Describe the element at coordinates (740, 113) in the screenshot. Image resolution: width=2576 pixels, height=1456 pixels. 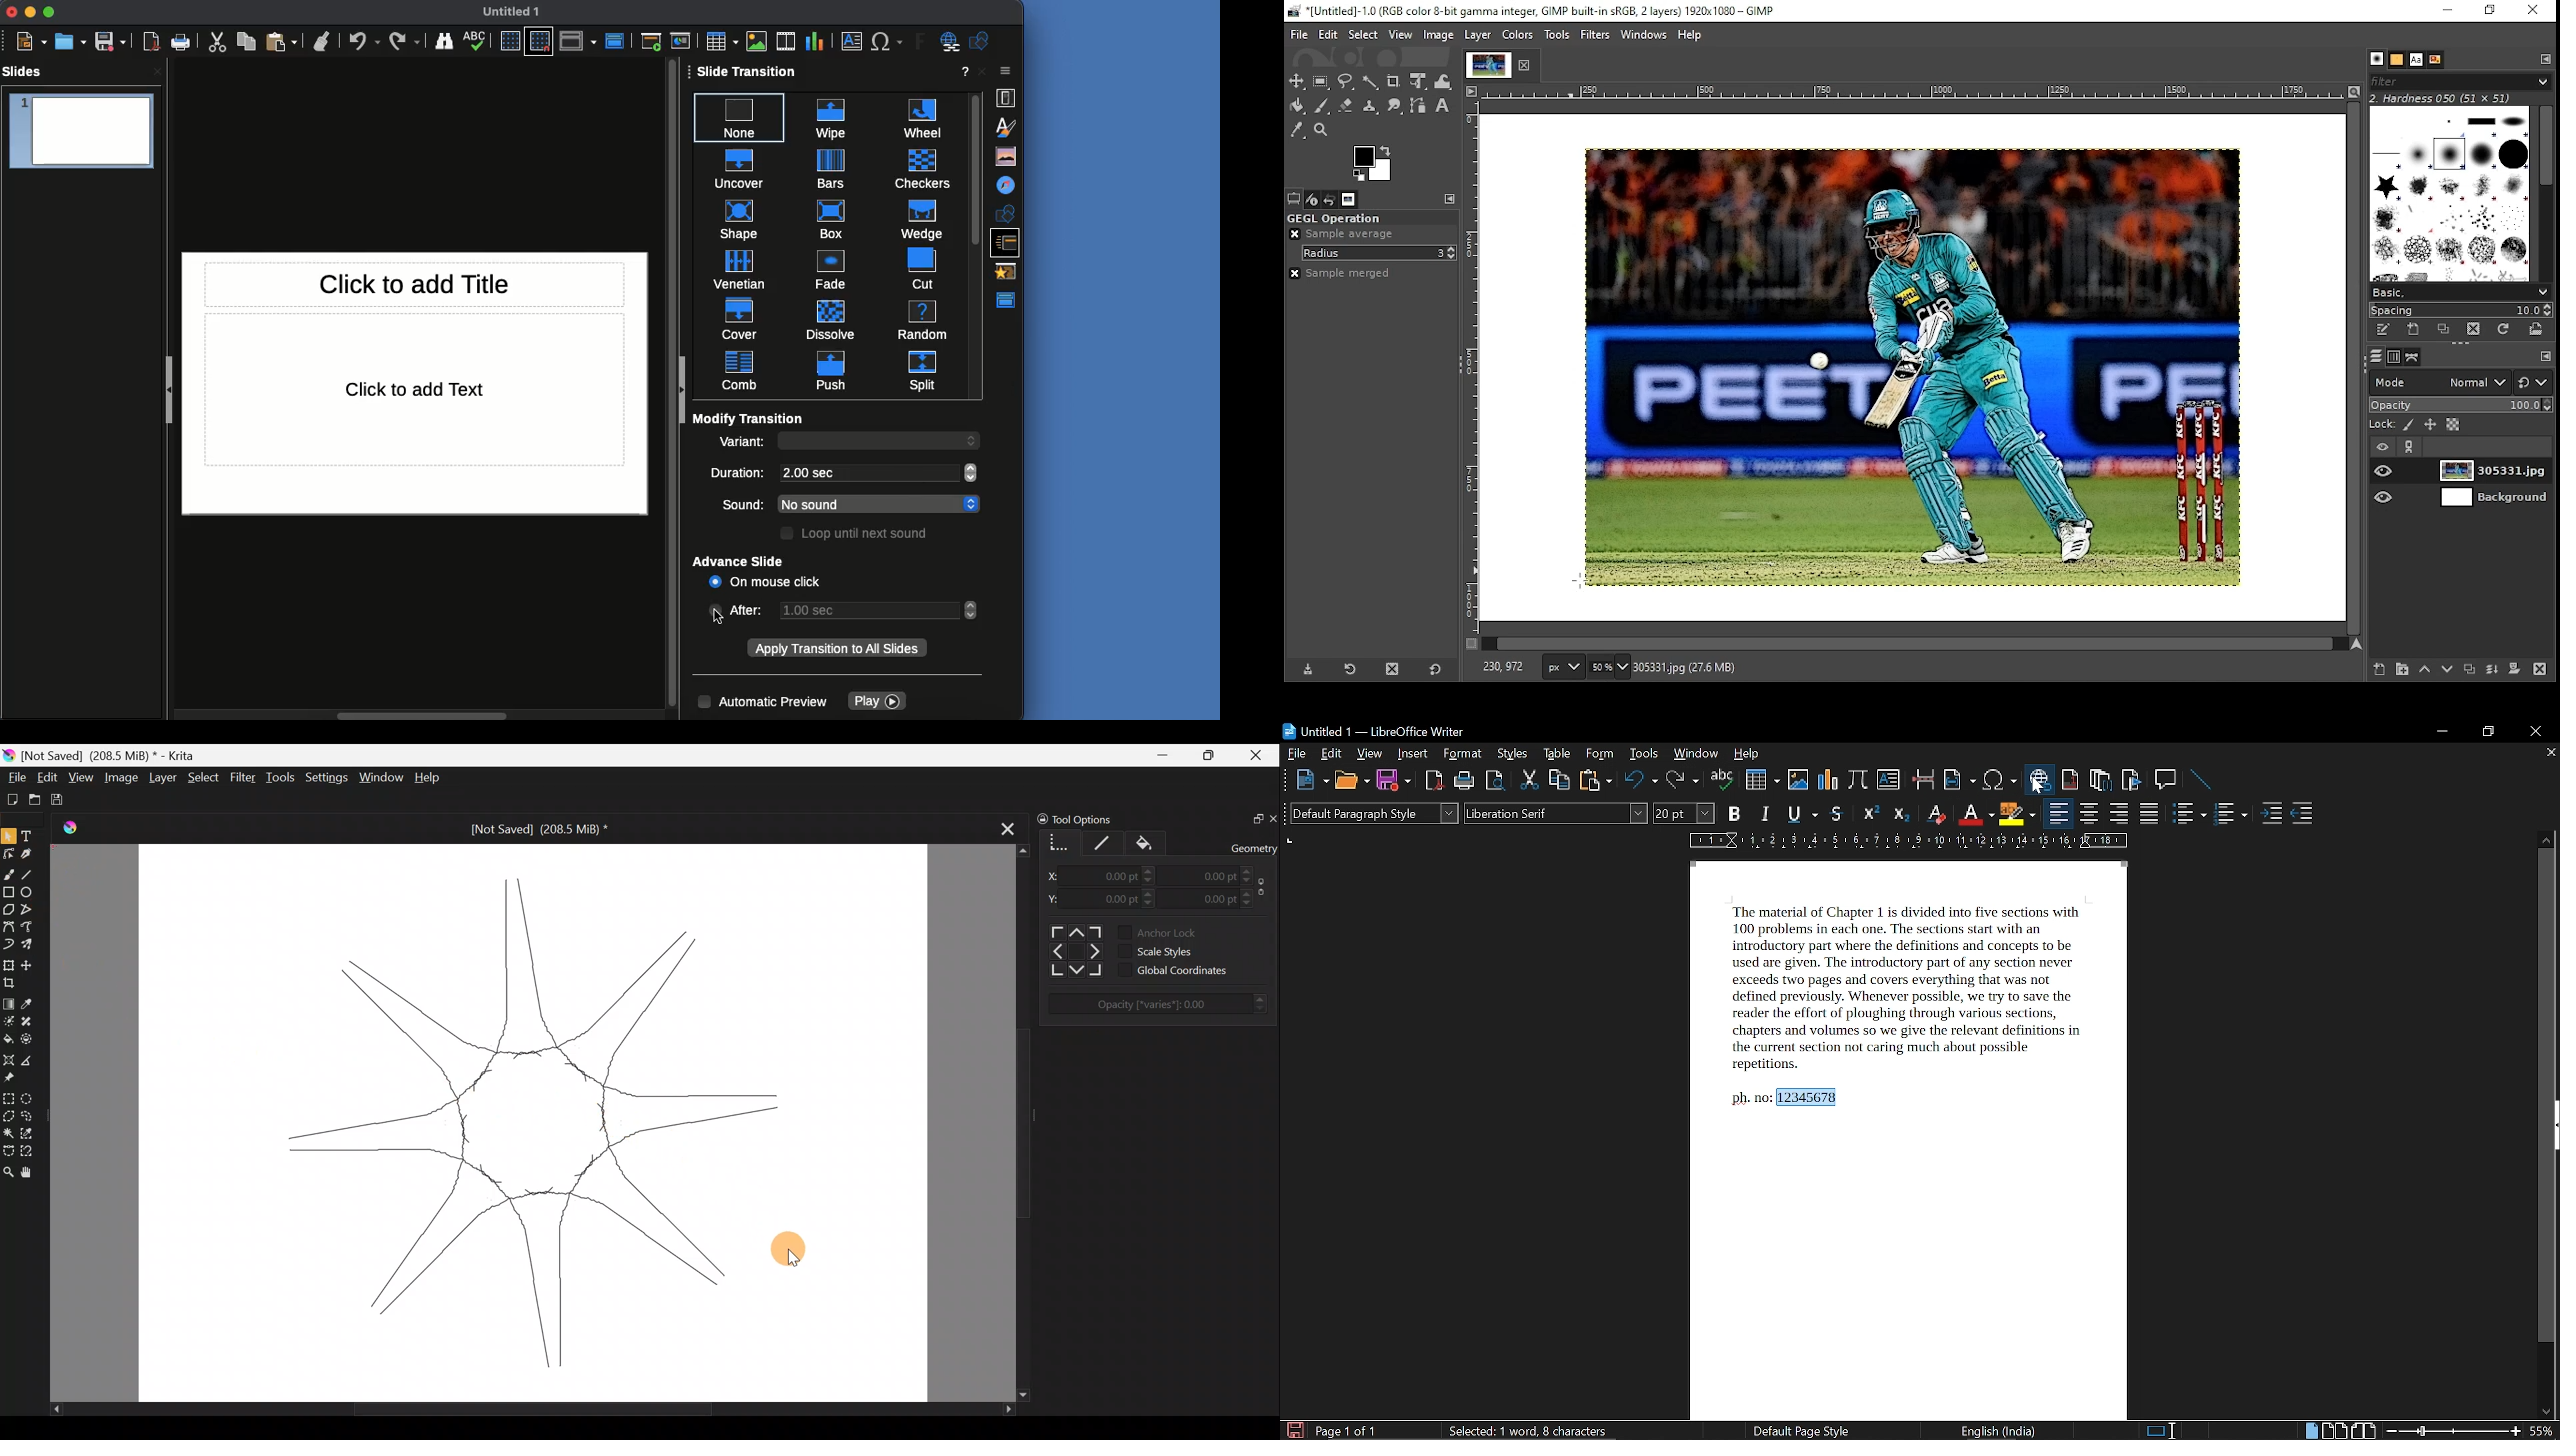
I see `none` at that location.